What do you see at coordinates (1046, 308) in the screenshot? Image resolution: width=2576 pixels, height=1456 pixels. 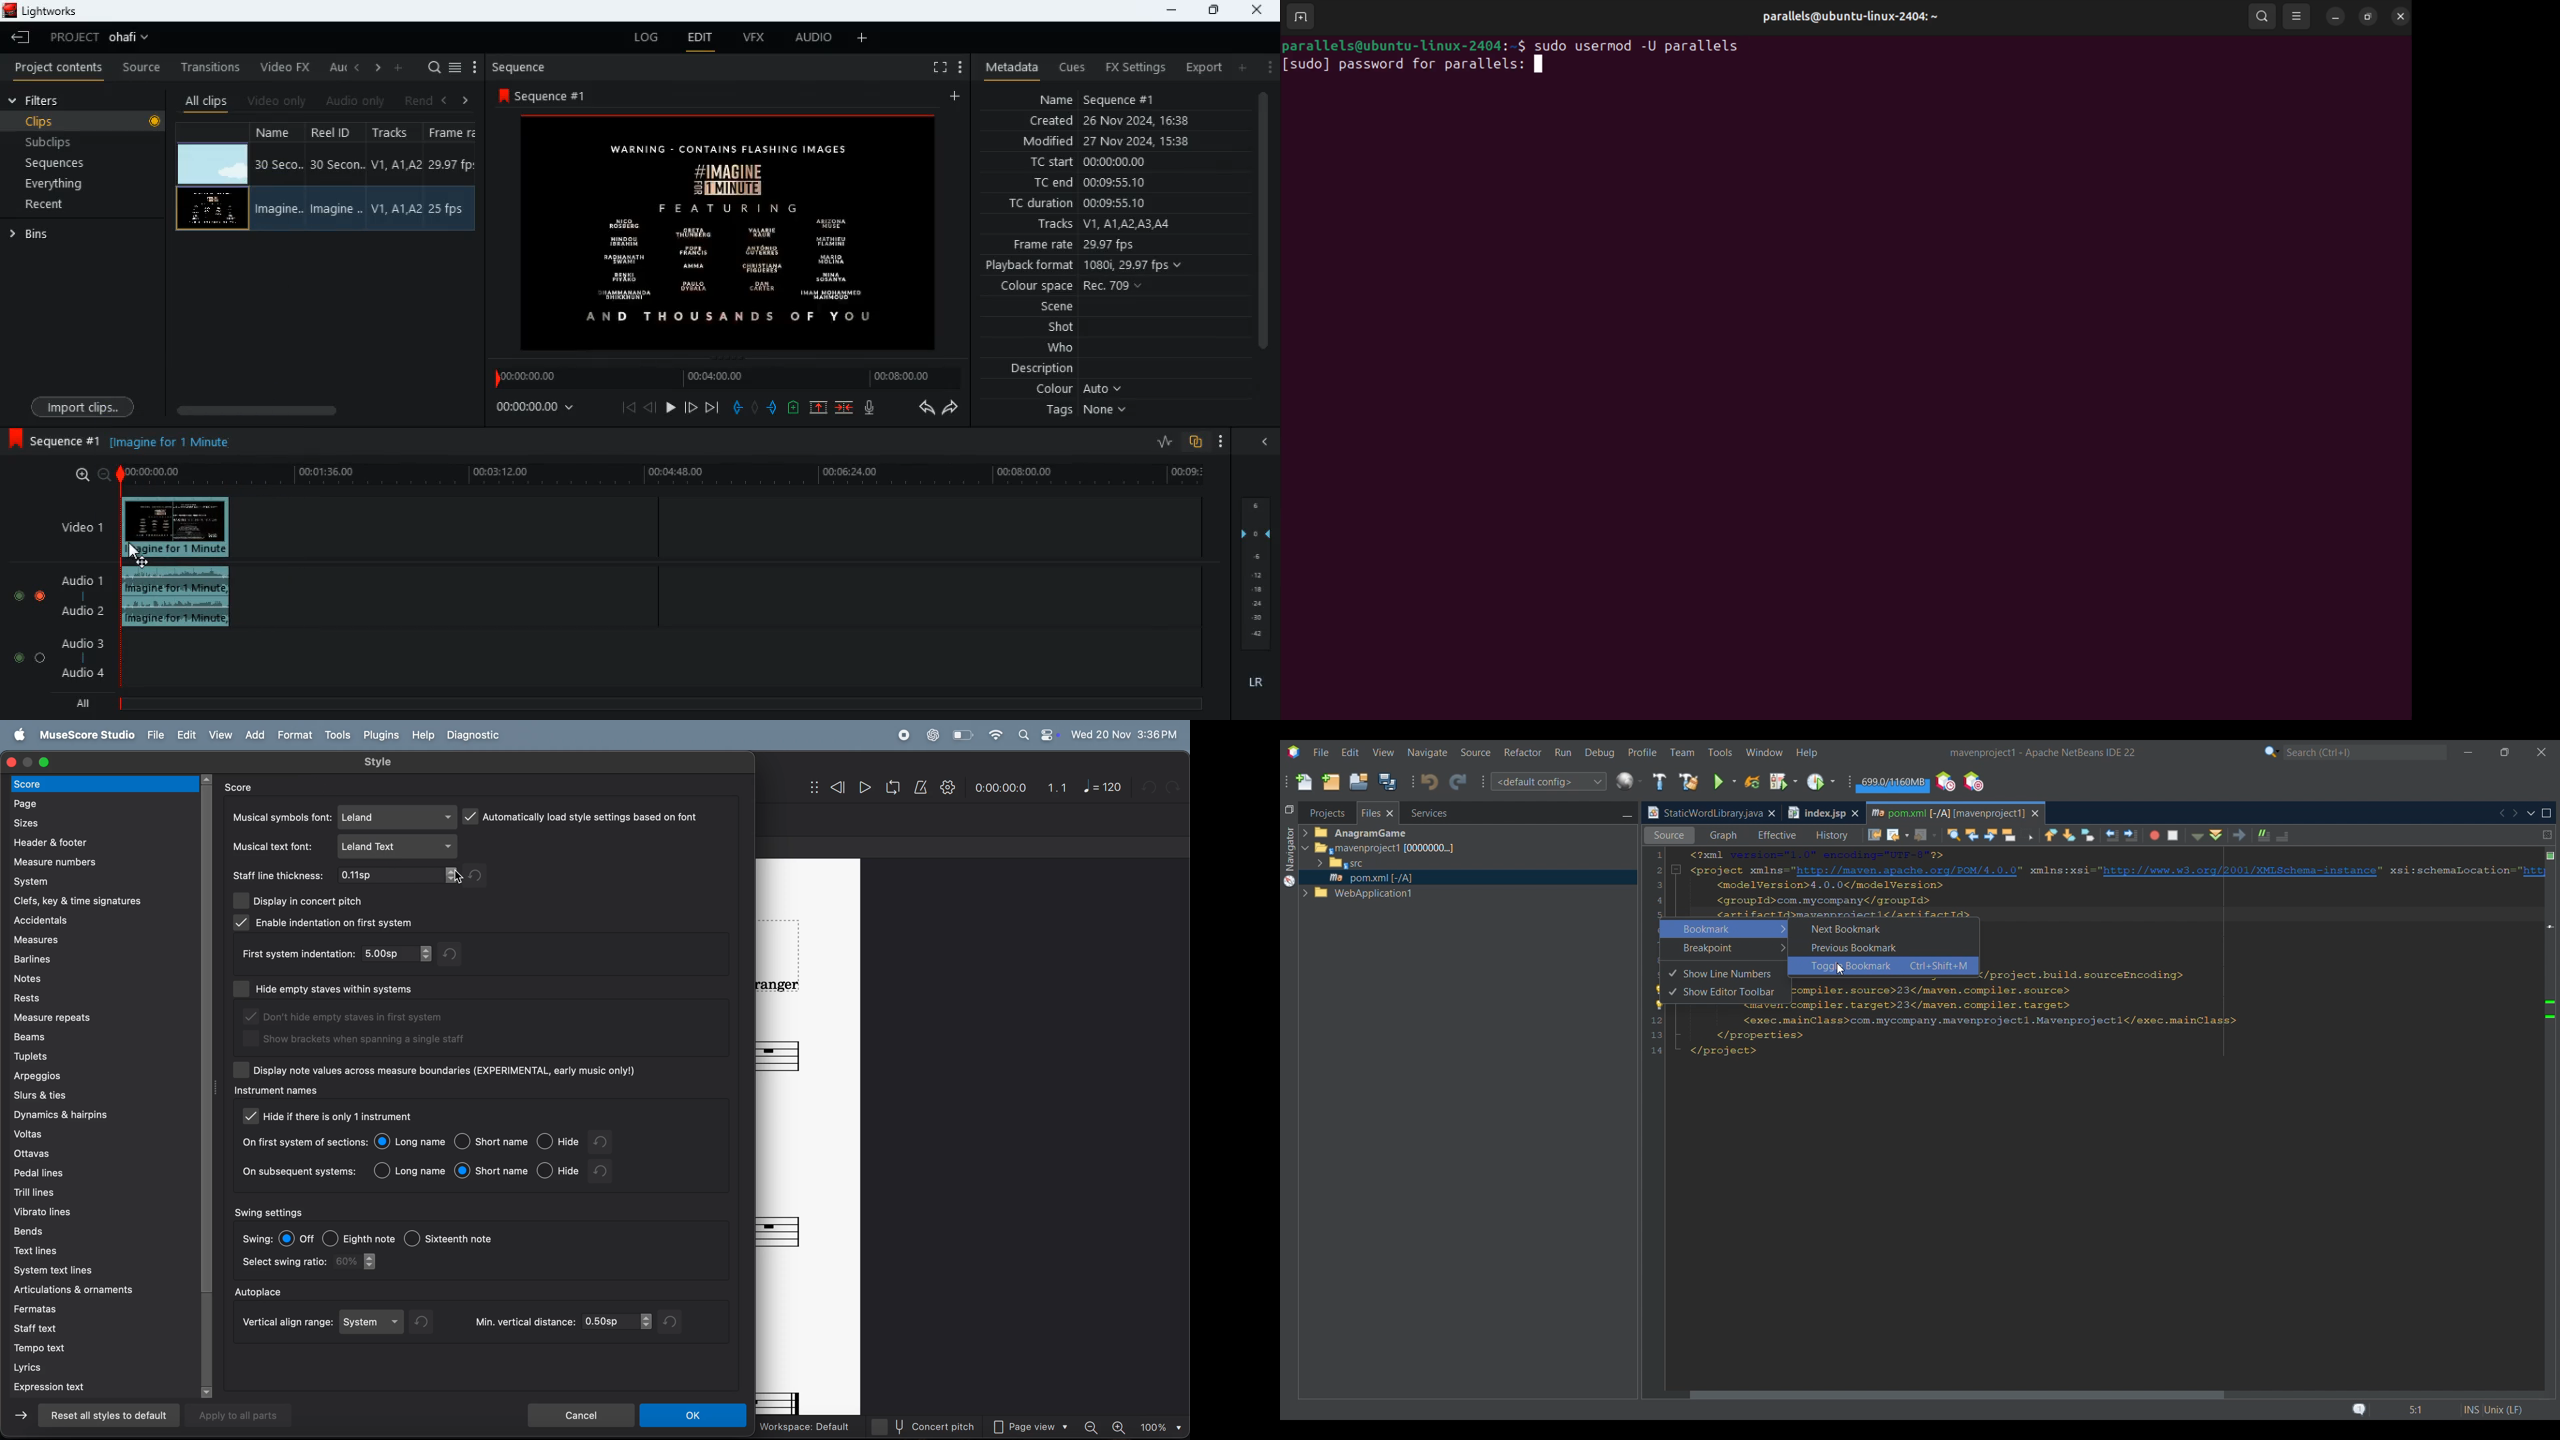 I see `scene` at bounding box center [1046, 308].